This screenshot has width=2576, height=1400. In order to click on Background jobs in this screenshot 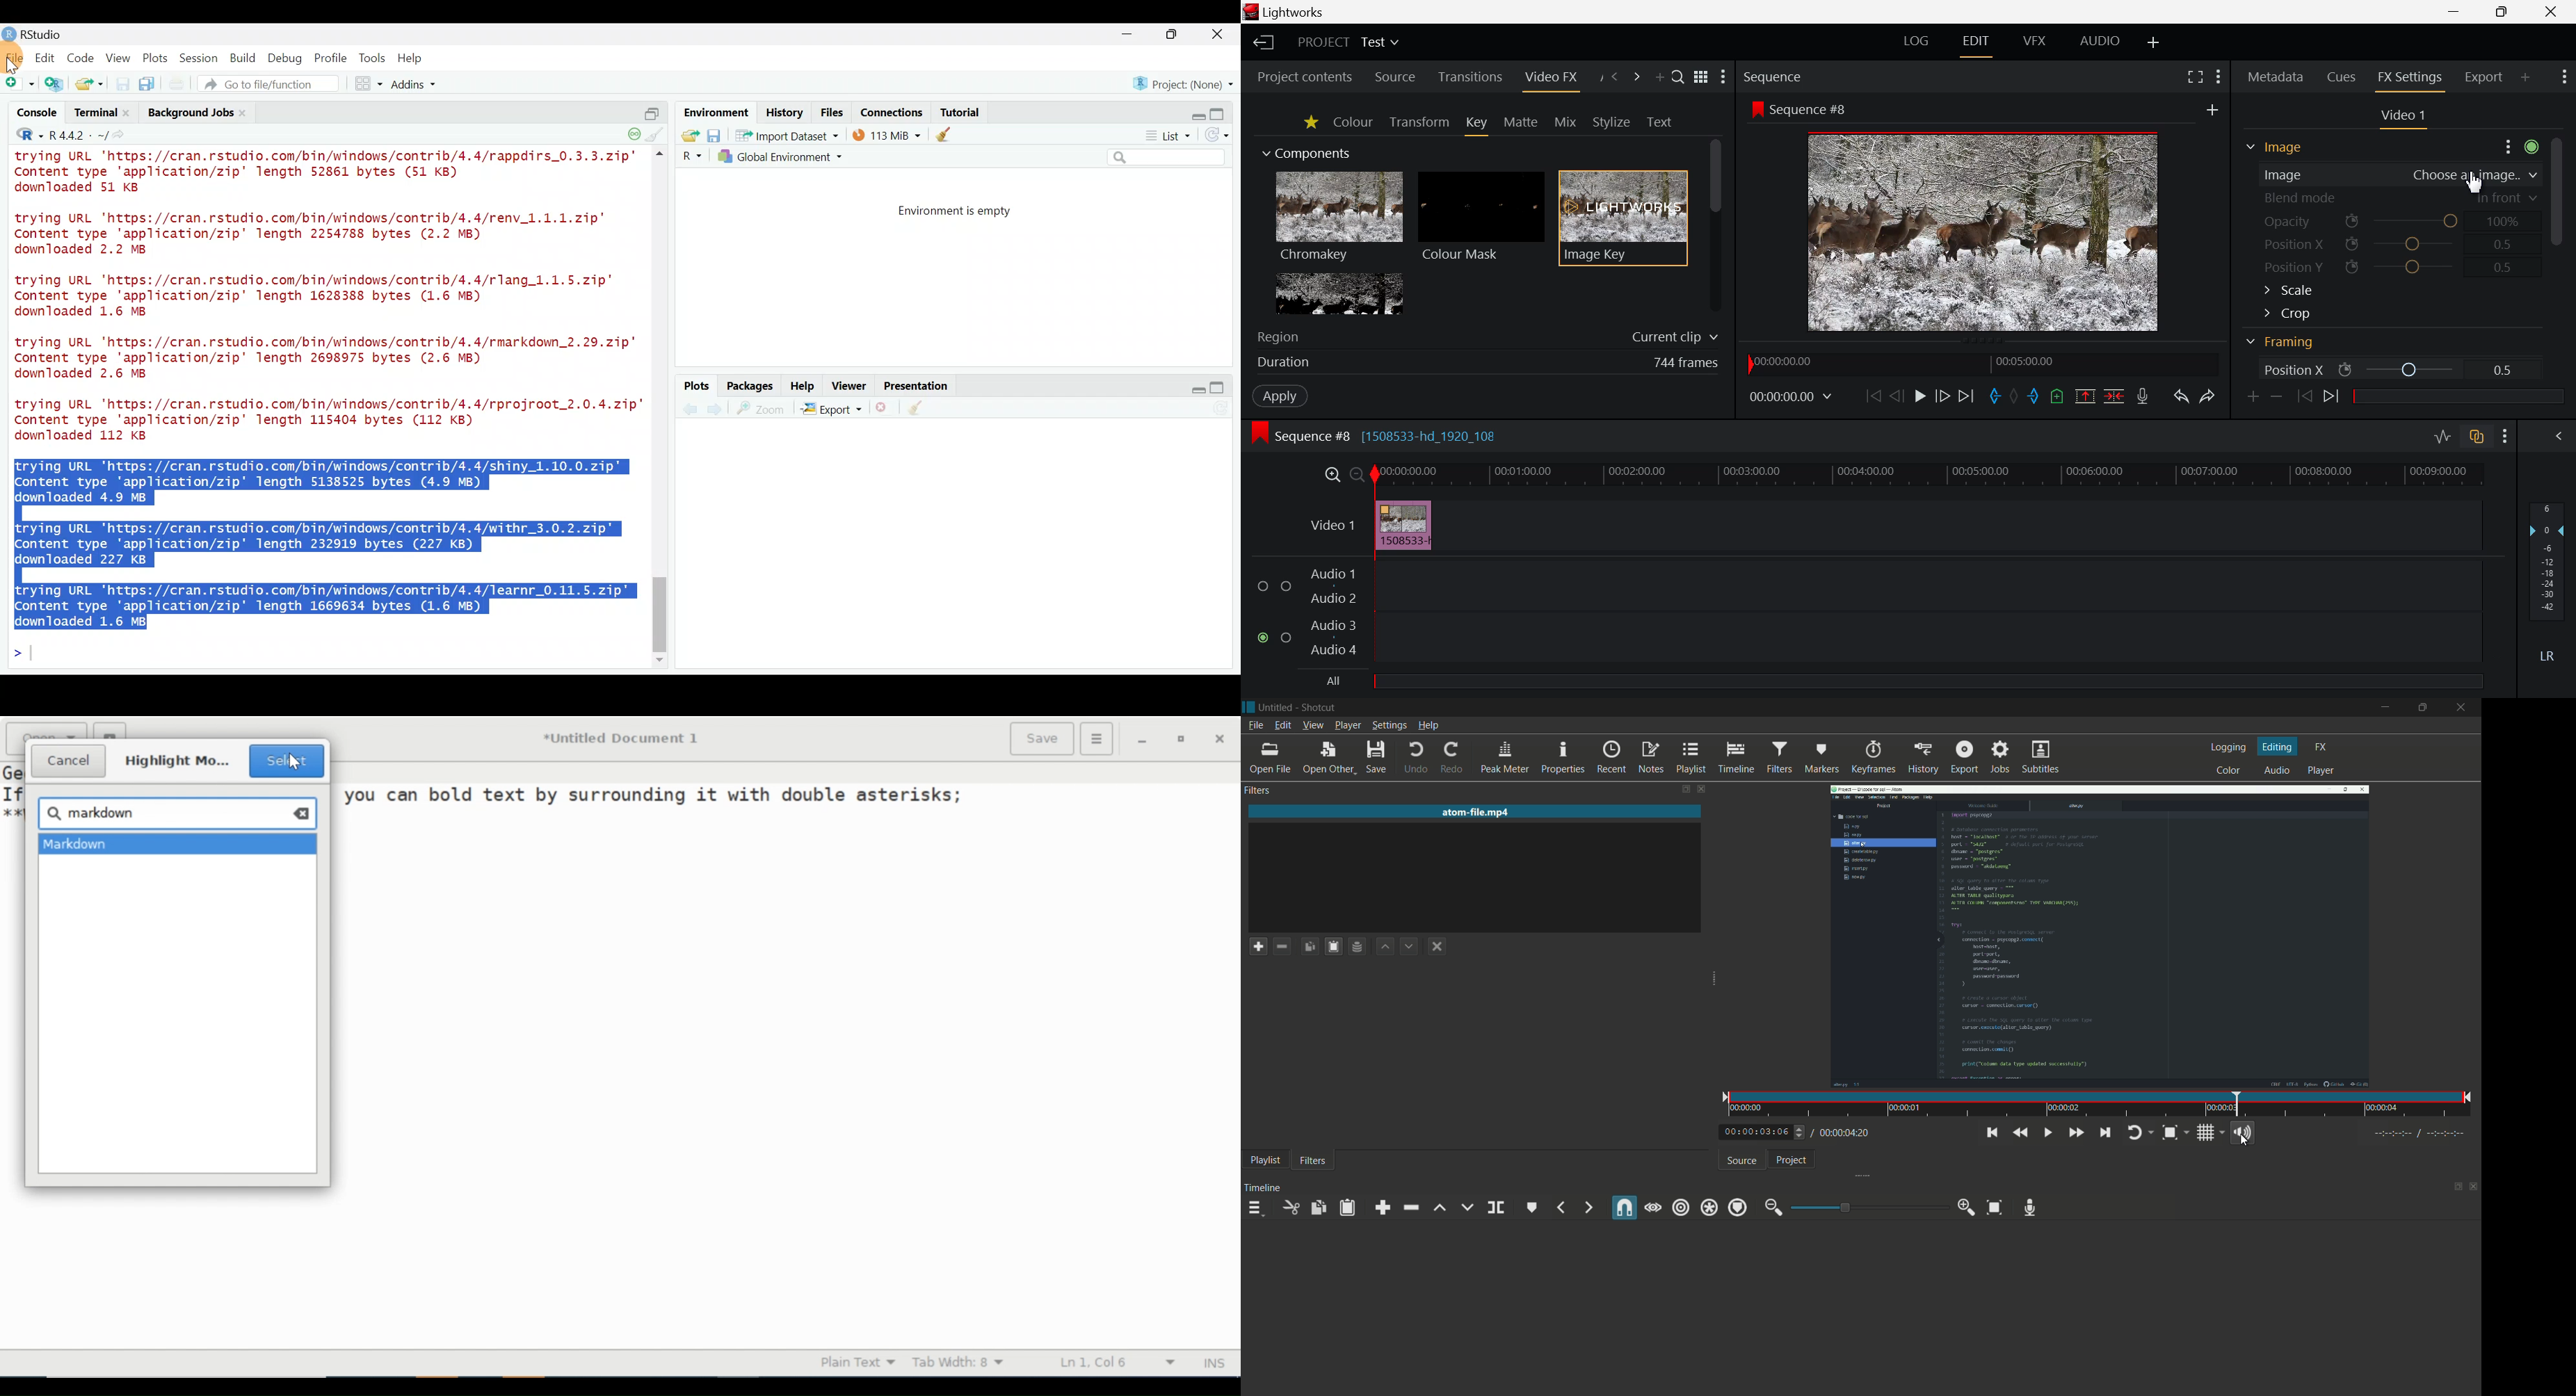, I will do `click(189, 112)`.